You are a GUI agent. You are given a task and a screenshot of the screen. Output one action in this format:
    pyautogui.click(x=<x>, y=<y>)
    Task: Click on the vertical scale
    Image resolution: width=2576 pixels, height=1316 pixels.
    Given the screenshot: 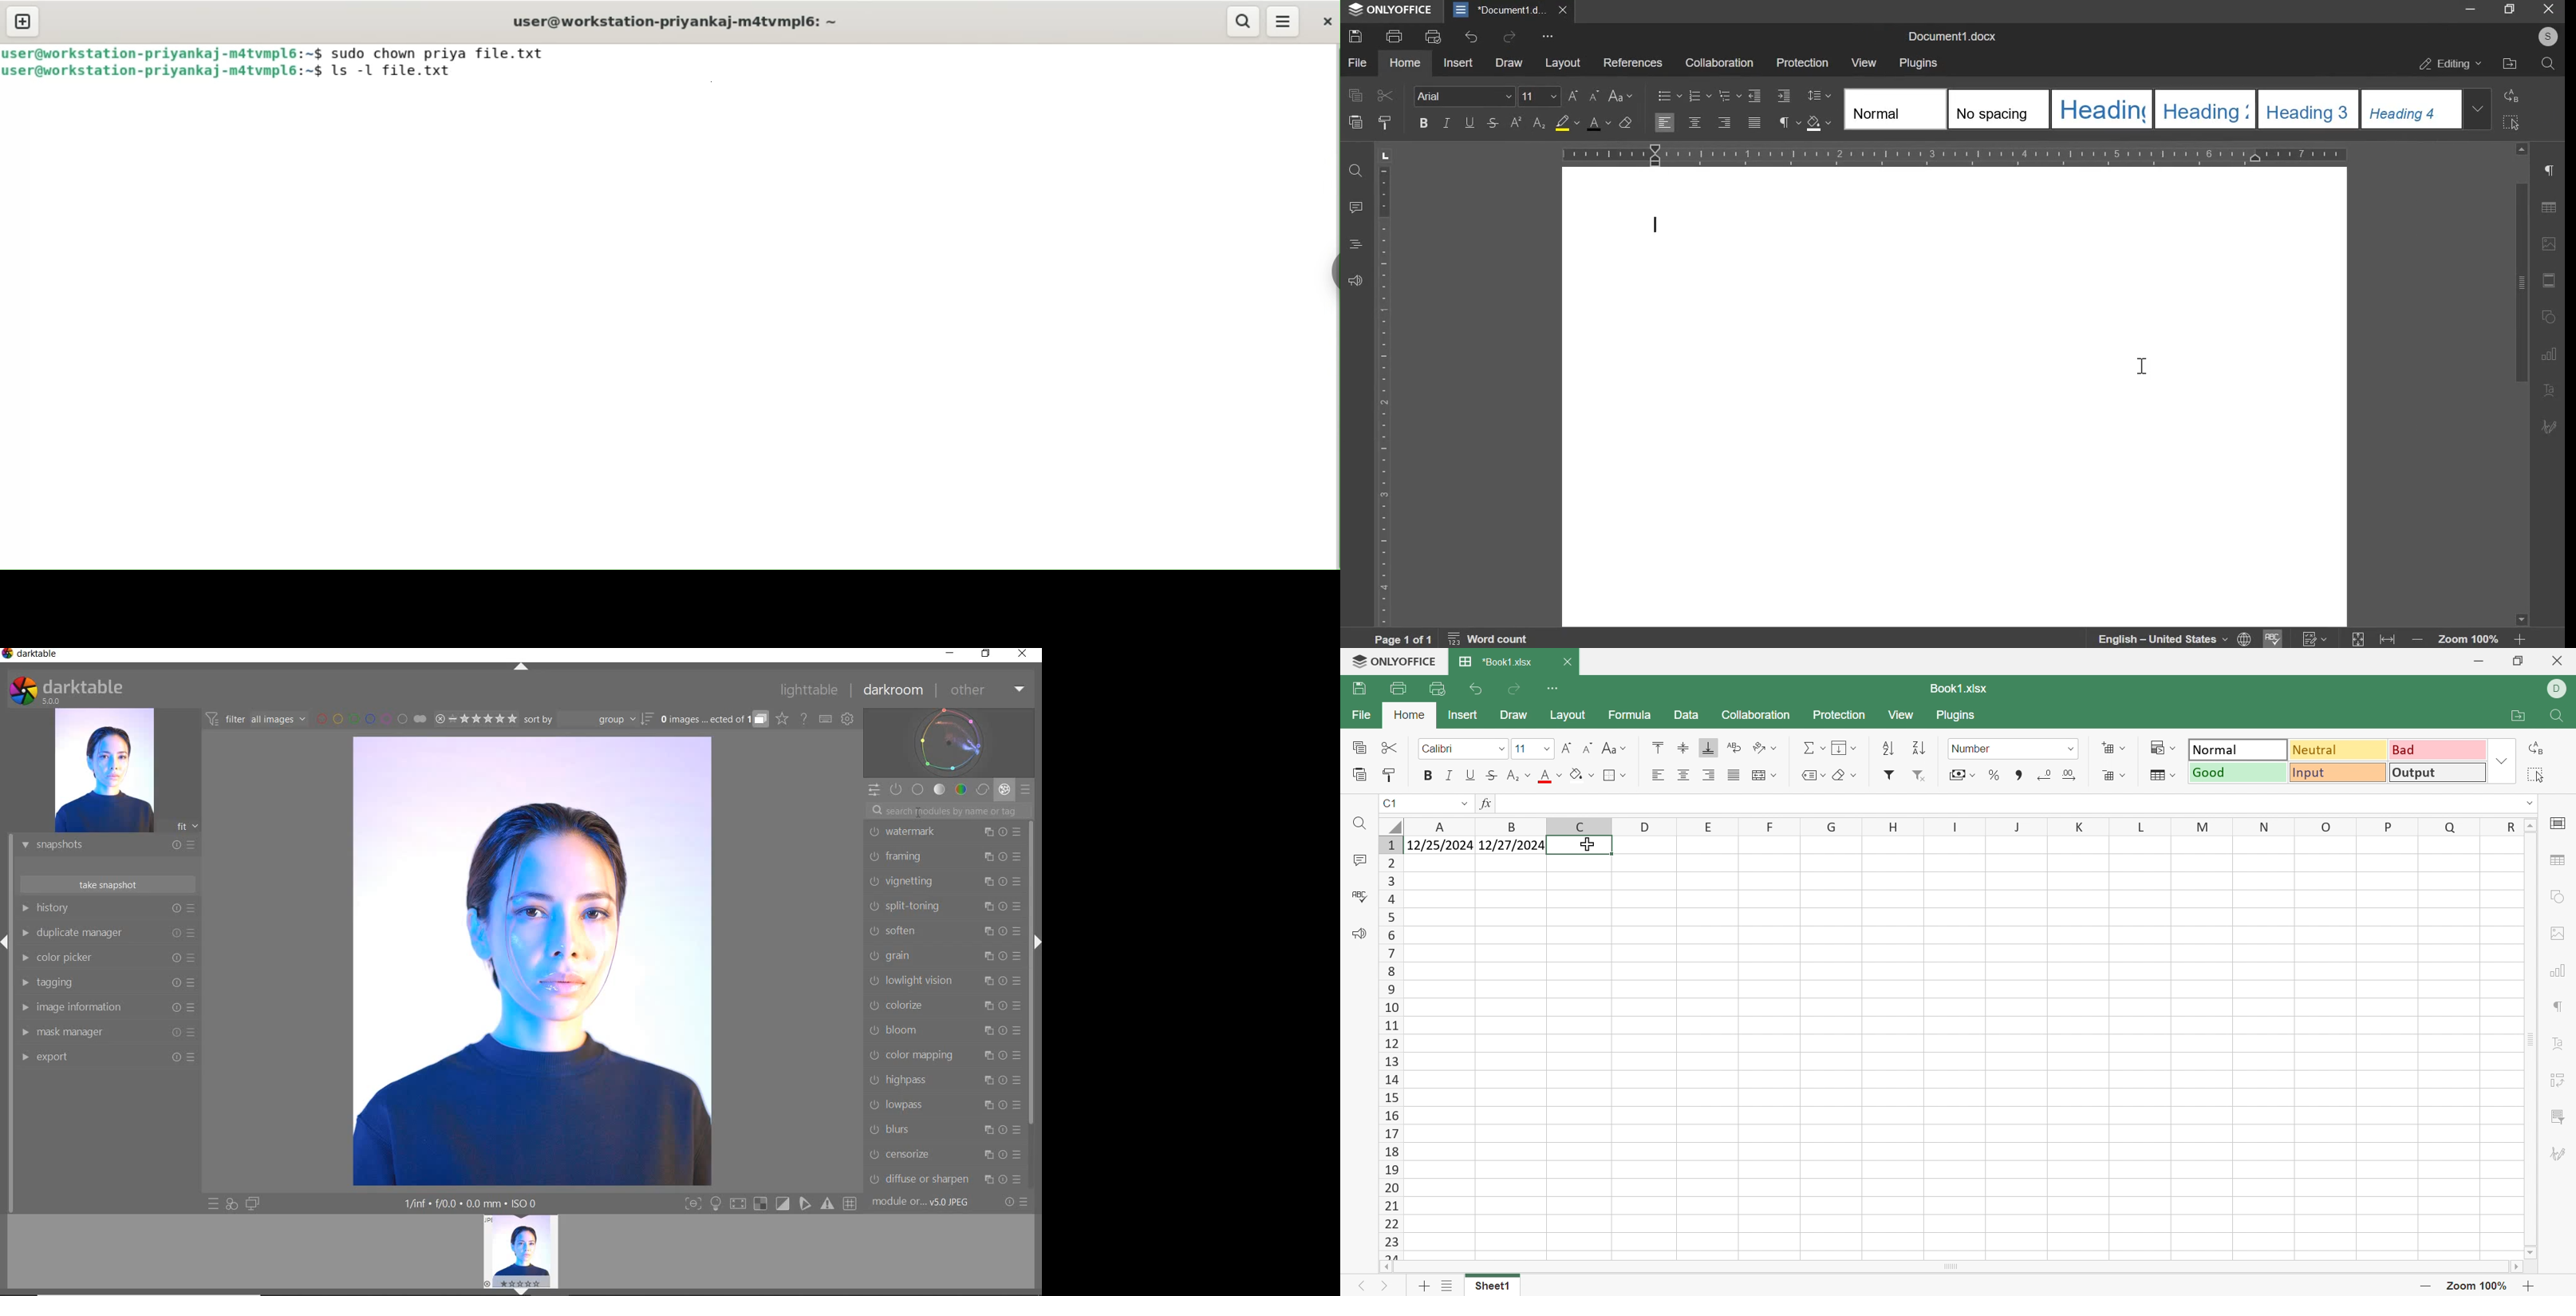 What is the action you would take?
    pyautogui.click(x=1386, y=387)
    